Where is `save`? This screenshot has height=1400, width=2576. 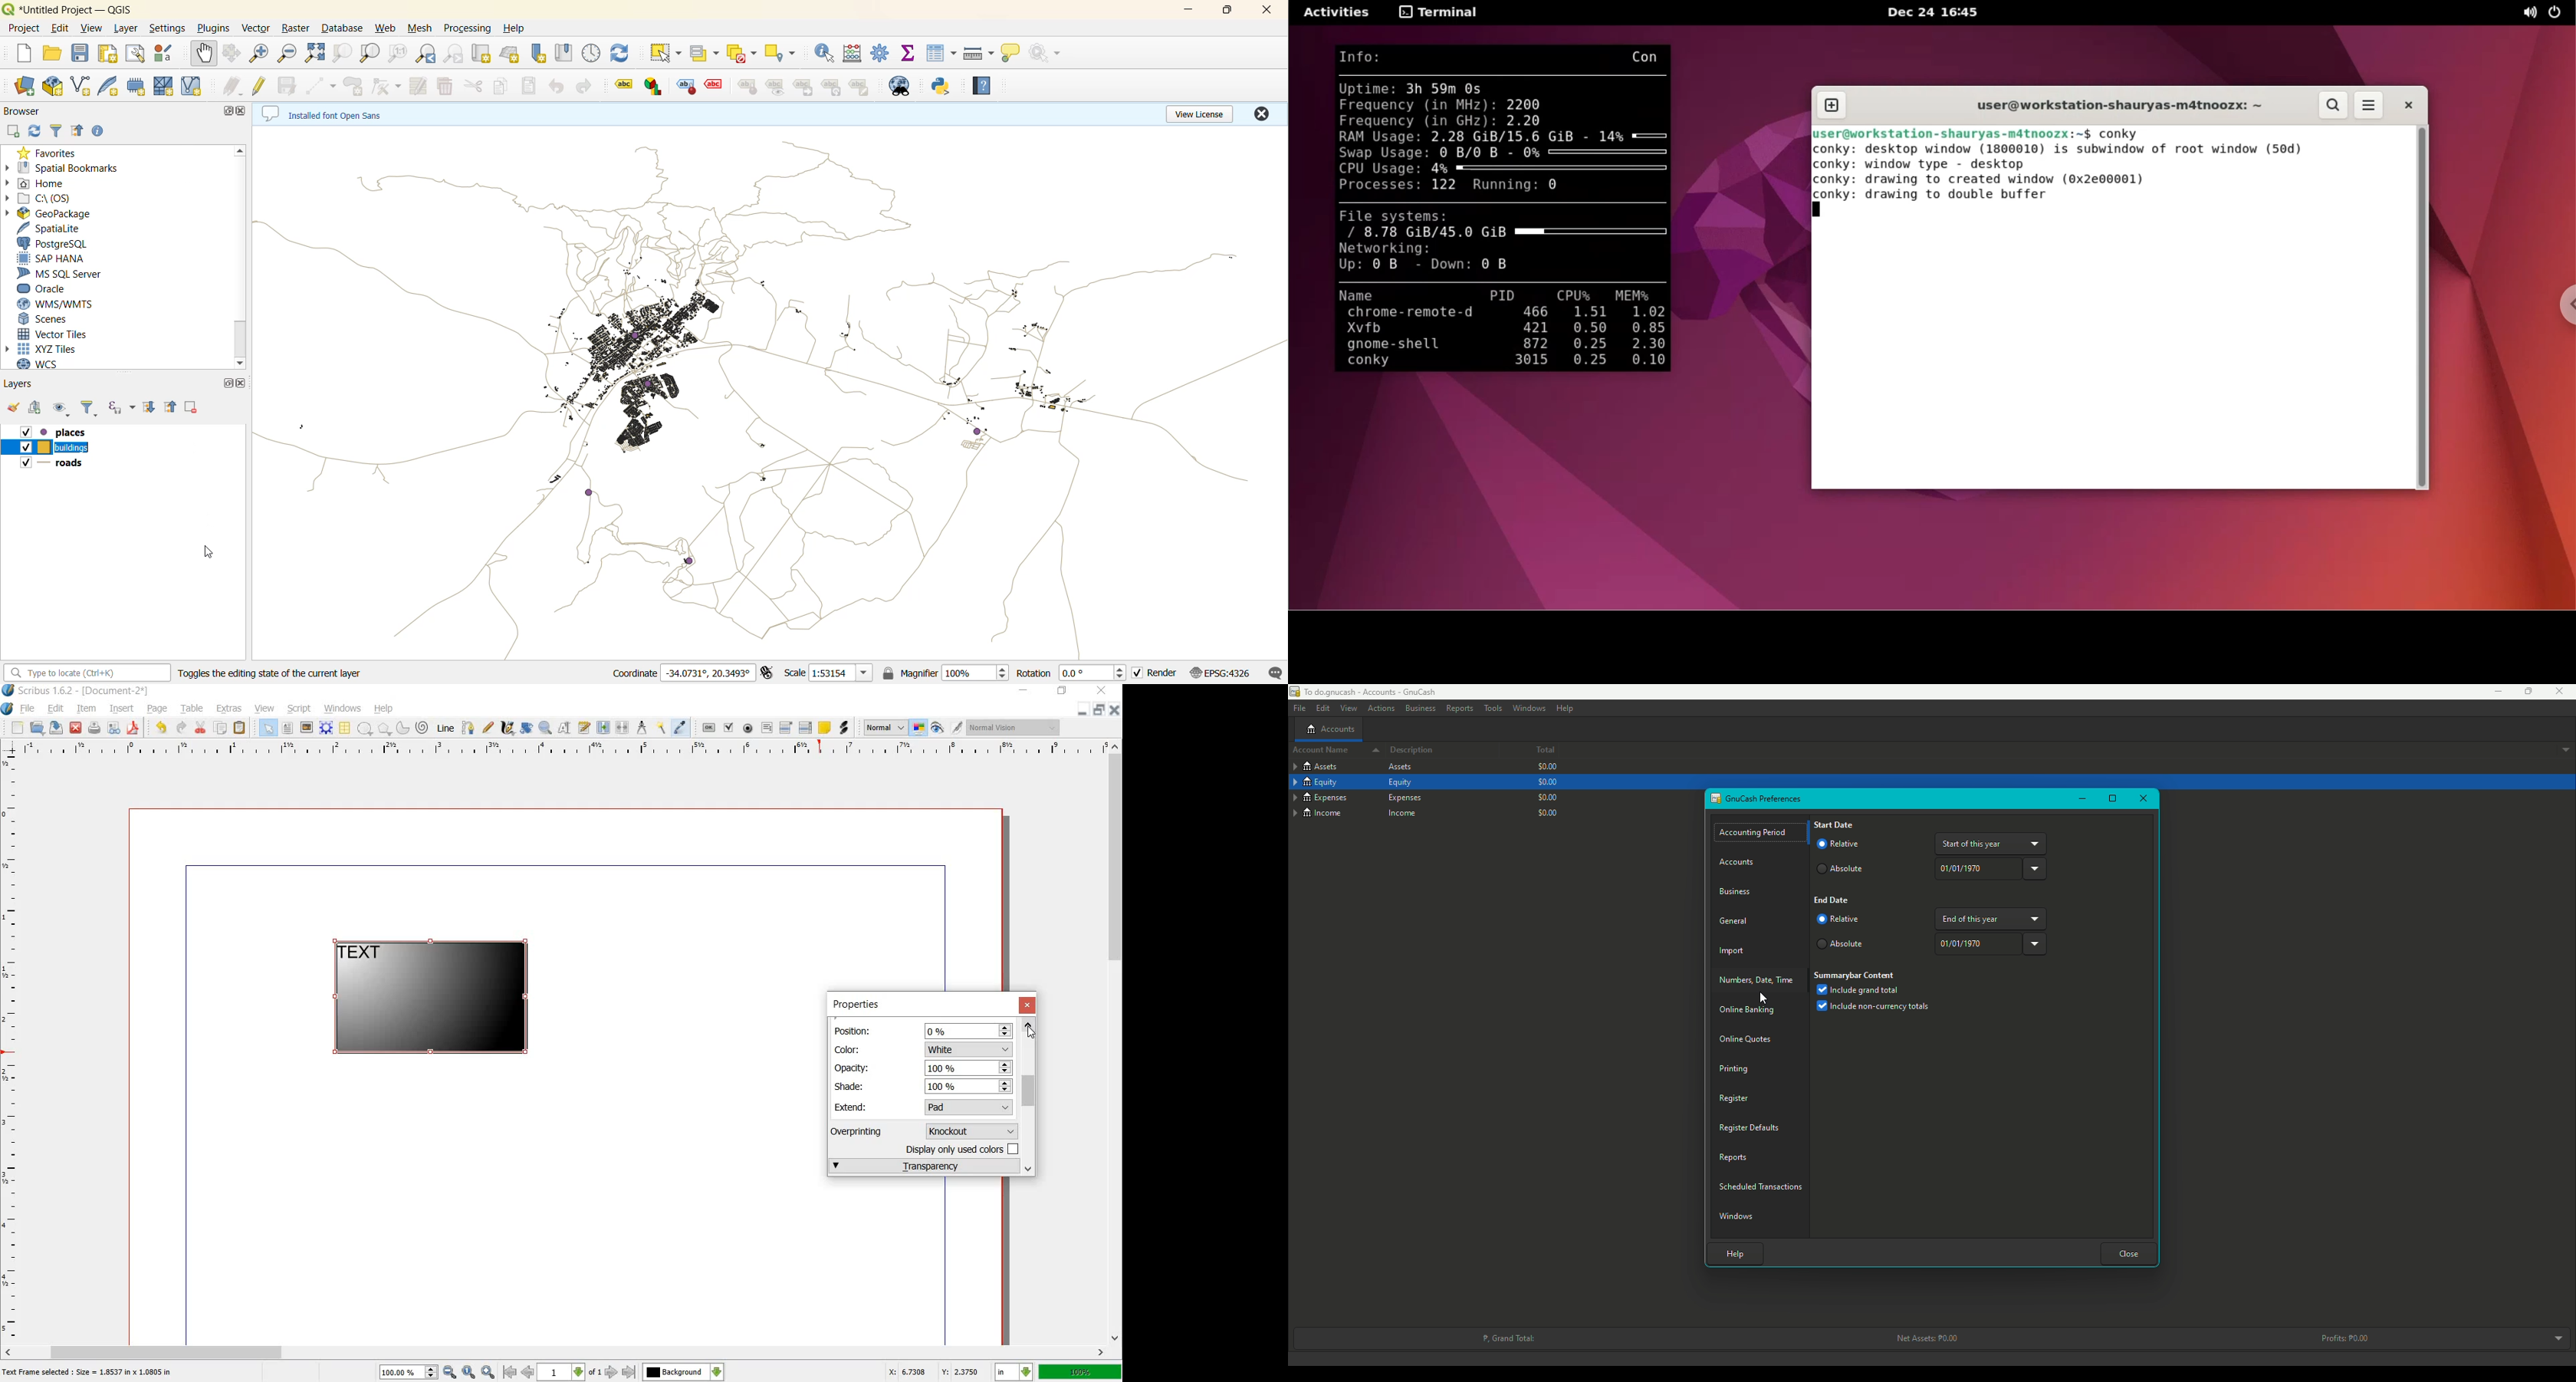 save is located at coordinates (57, 728).